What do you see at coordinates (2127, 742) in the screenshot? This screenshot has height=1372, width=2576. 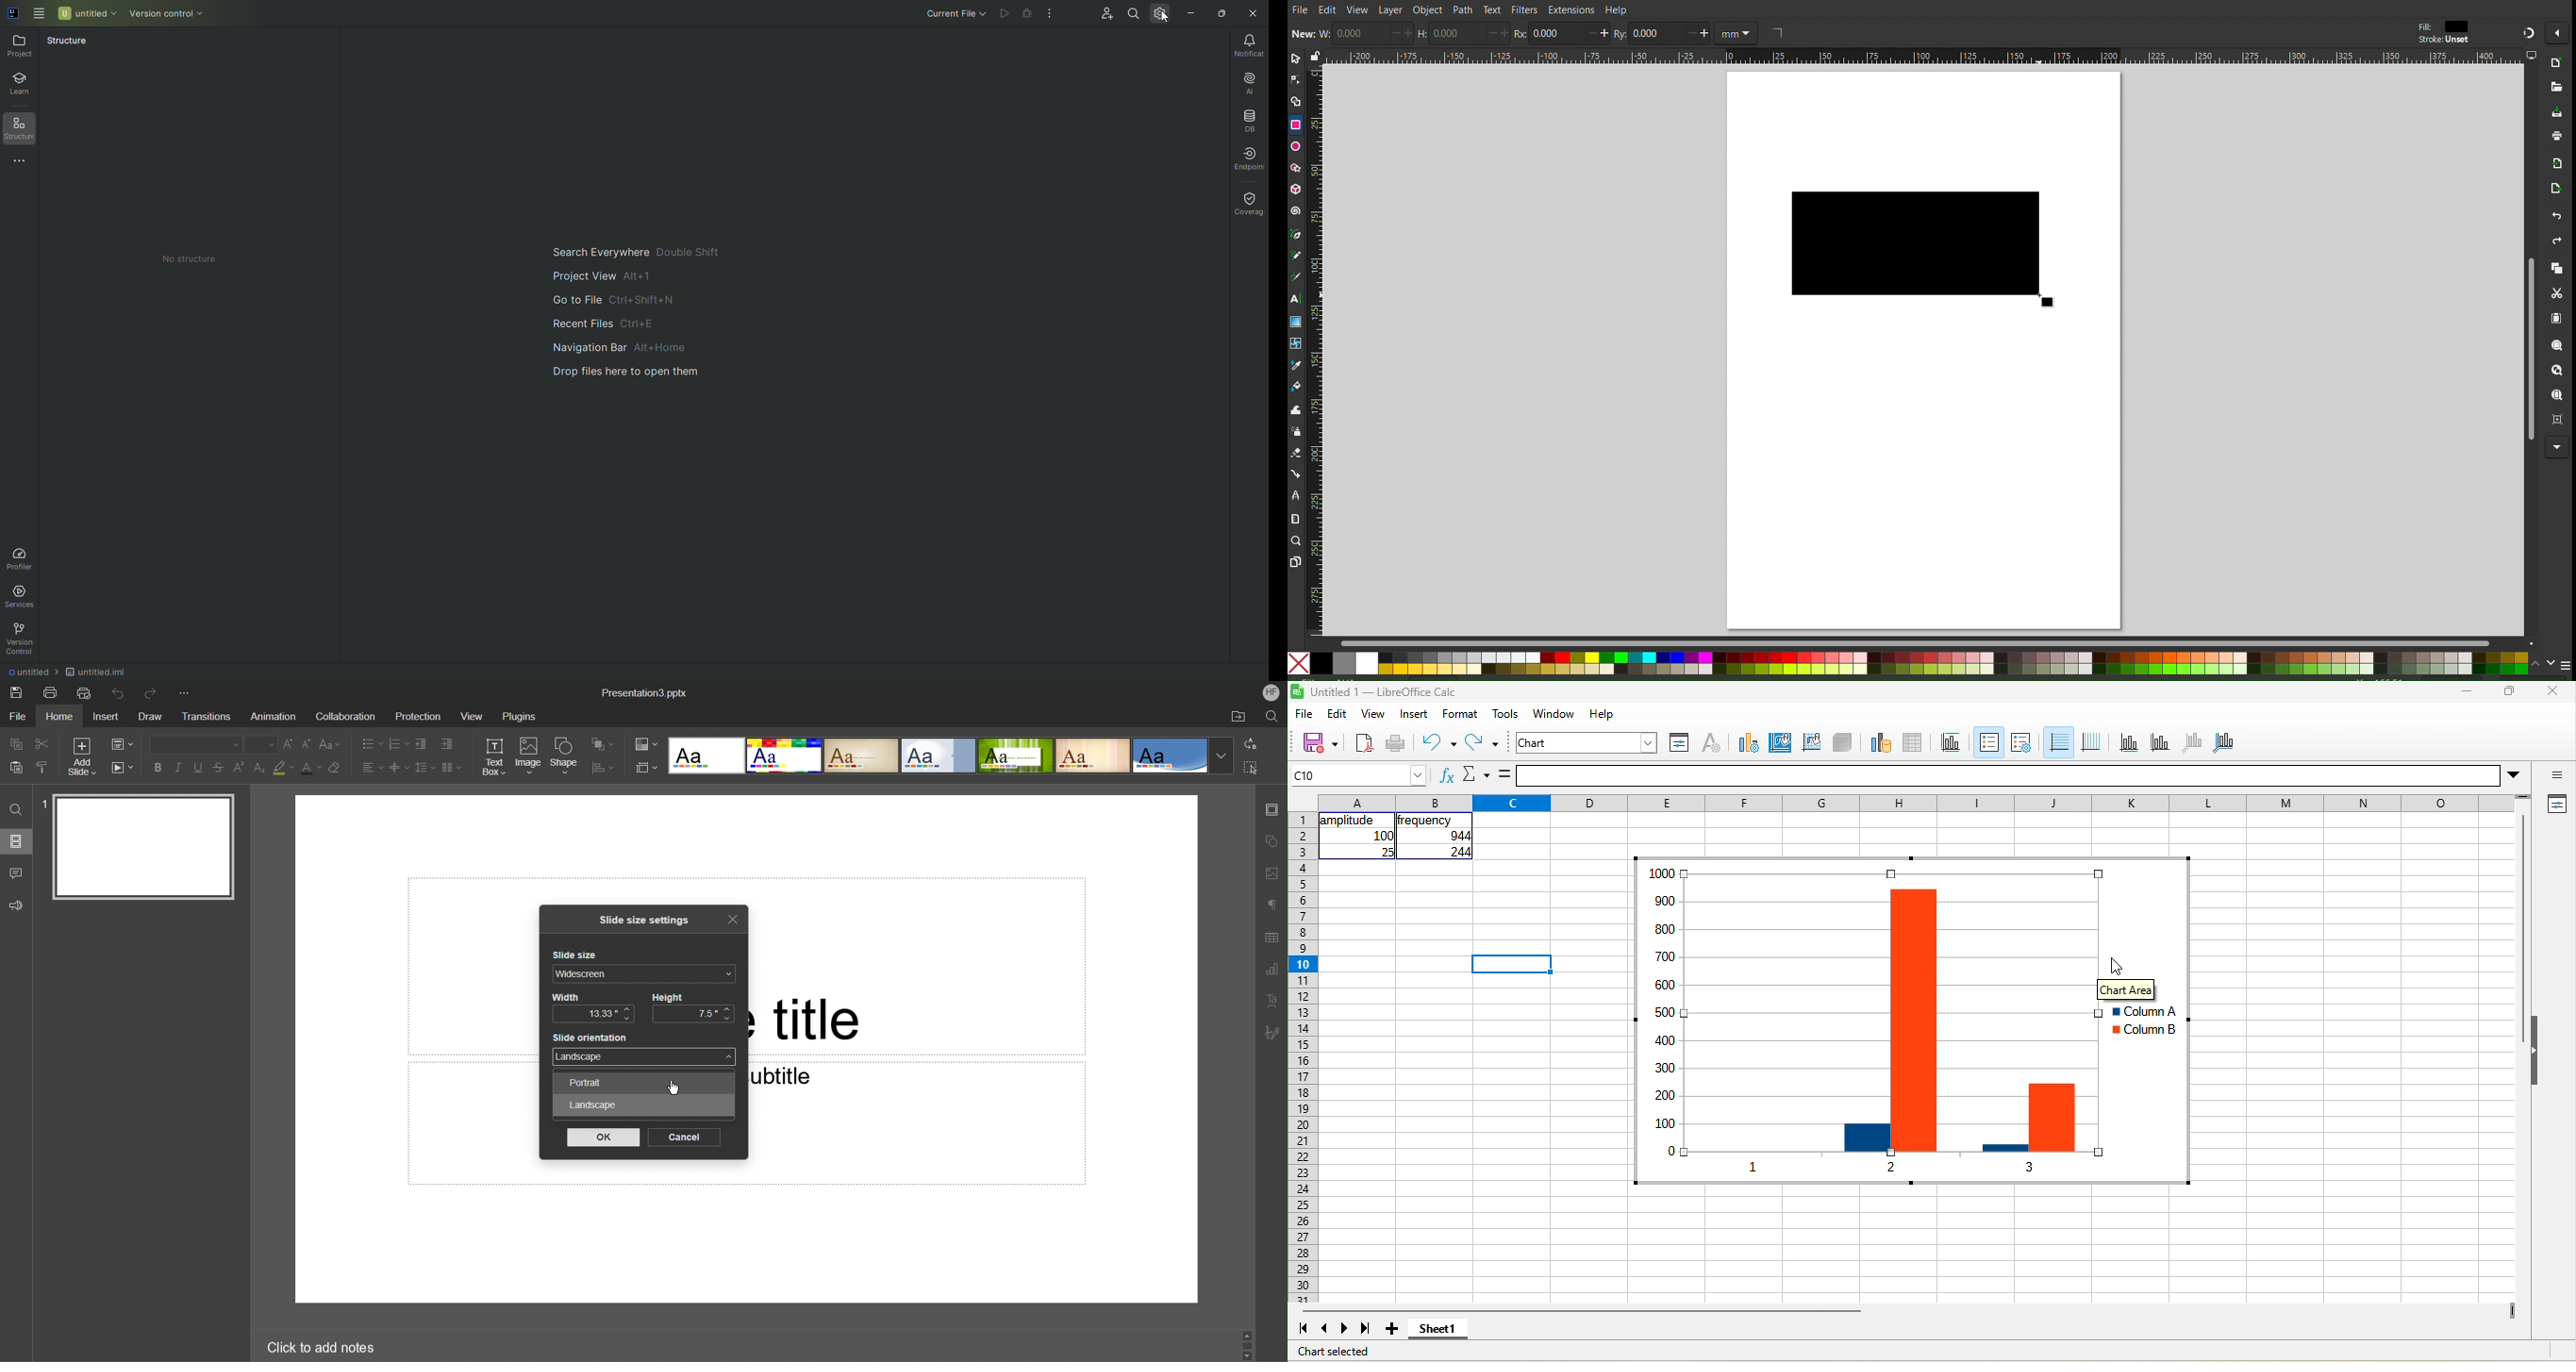 I see `x axis` at bounding box center [2127, 742].